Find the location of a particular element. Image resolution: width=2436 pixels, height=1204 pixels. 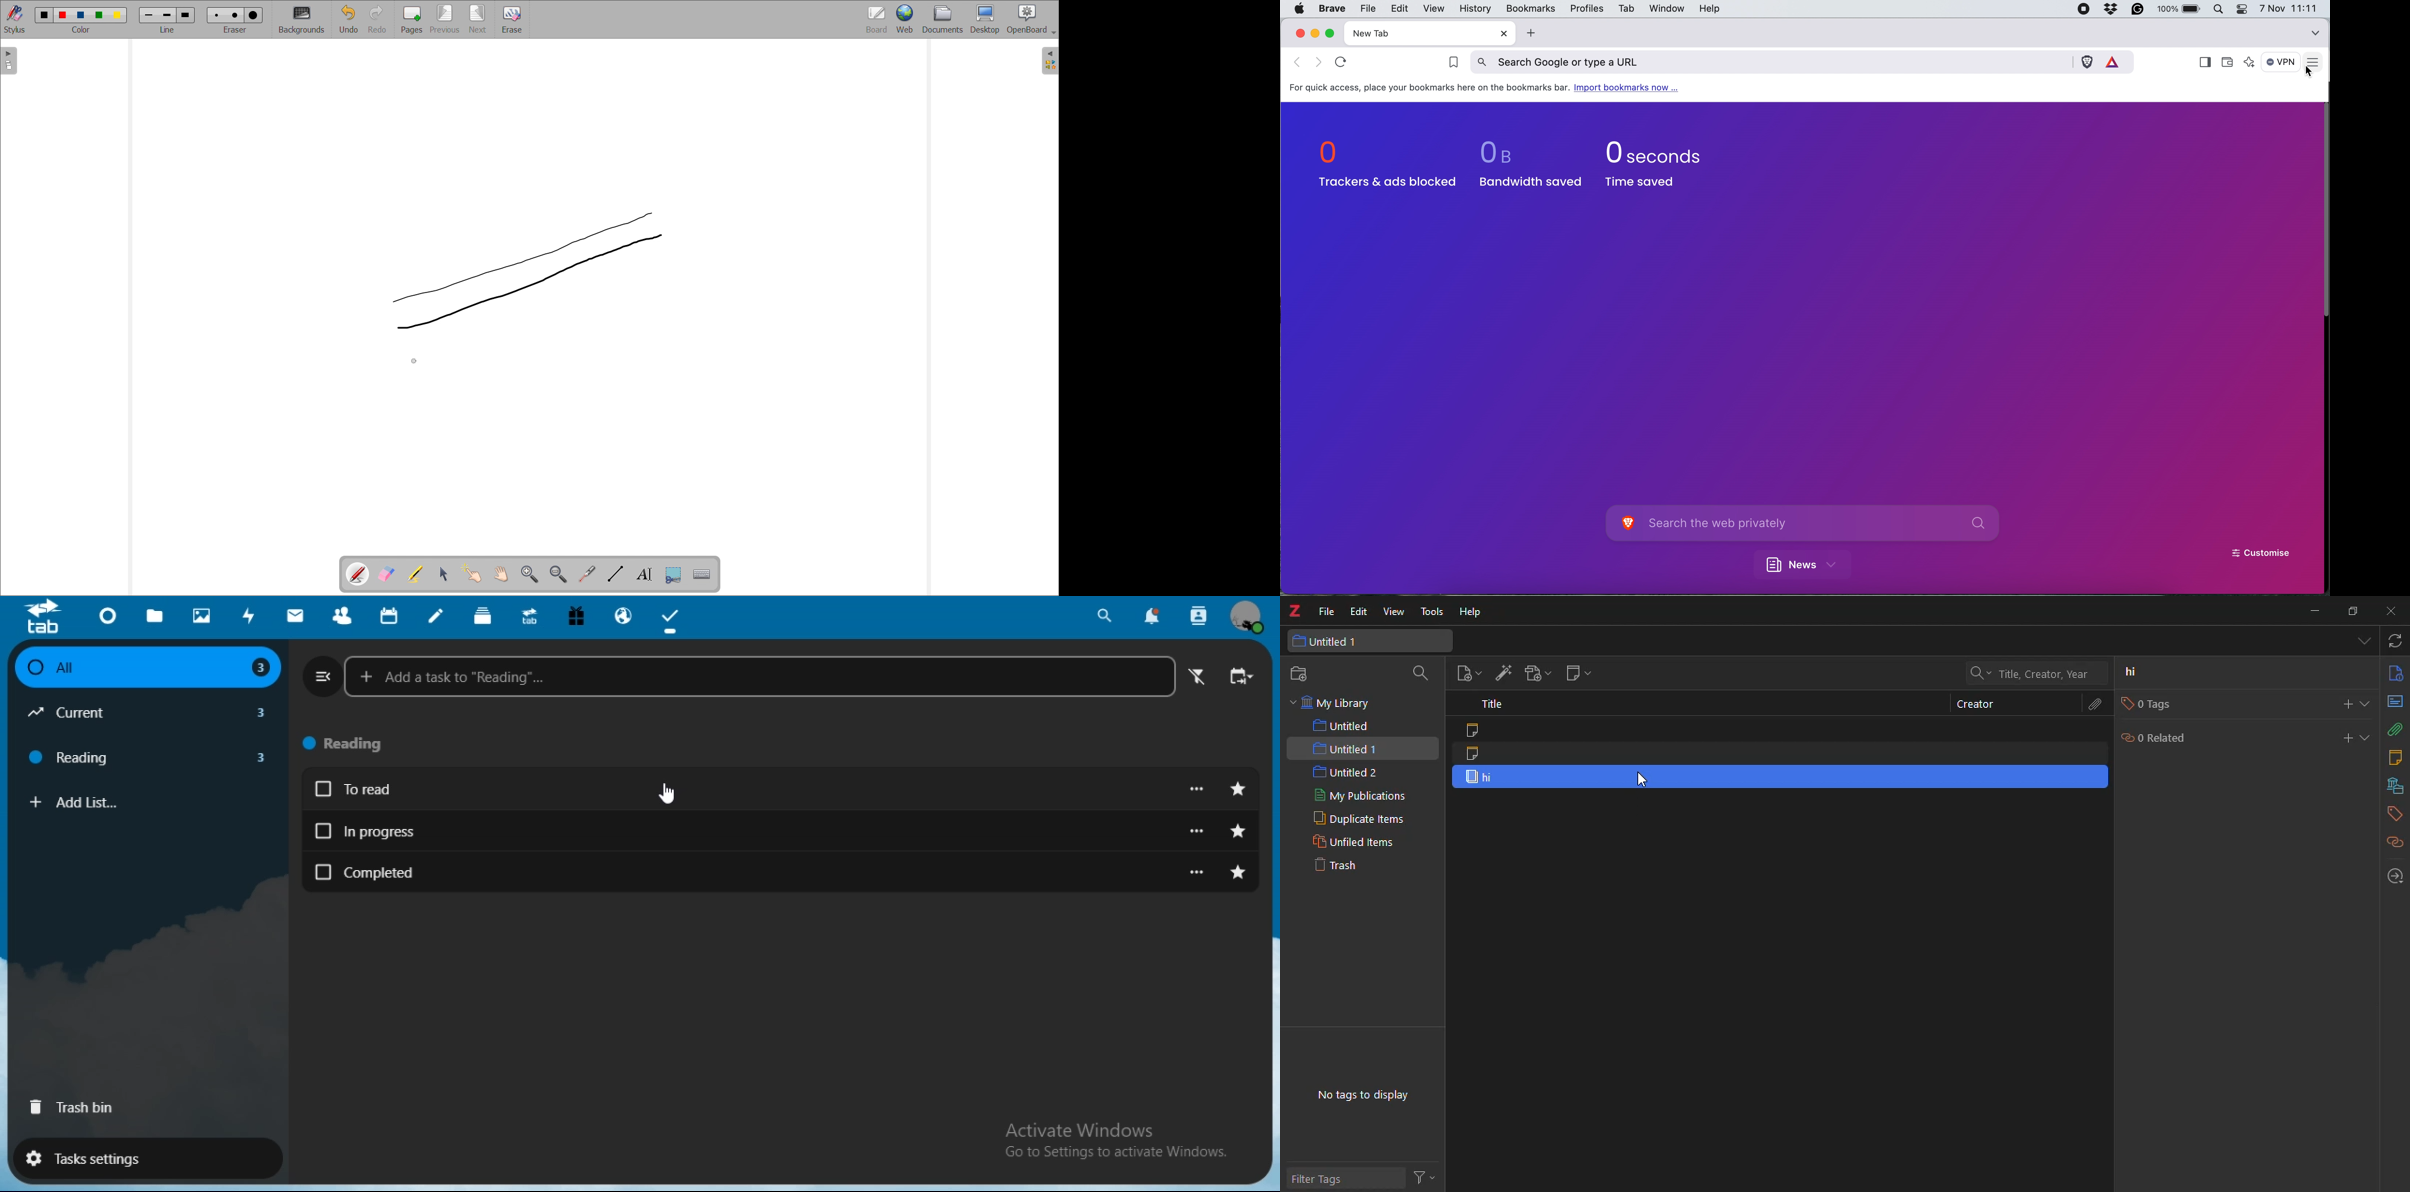

undo is located at coordinates (349, 19).